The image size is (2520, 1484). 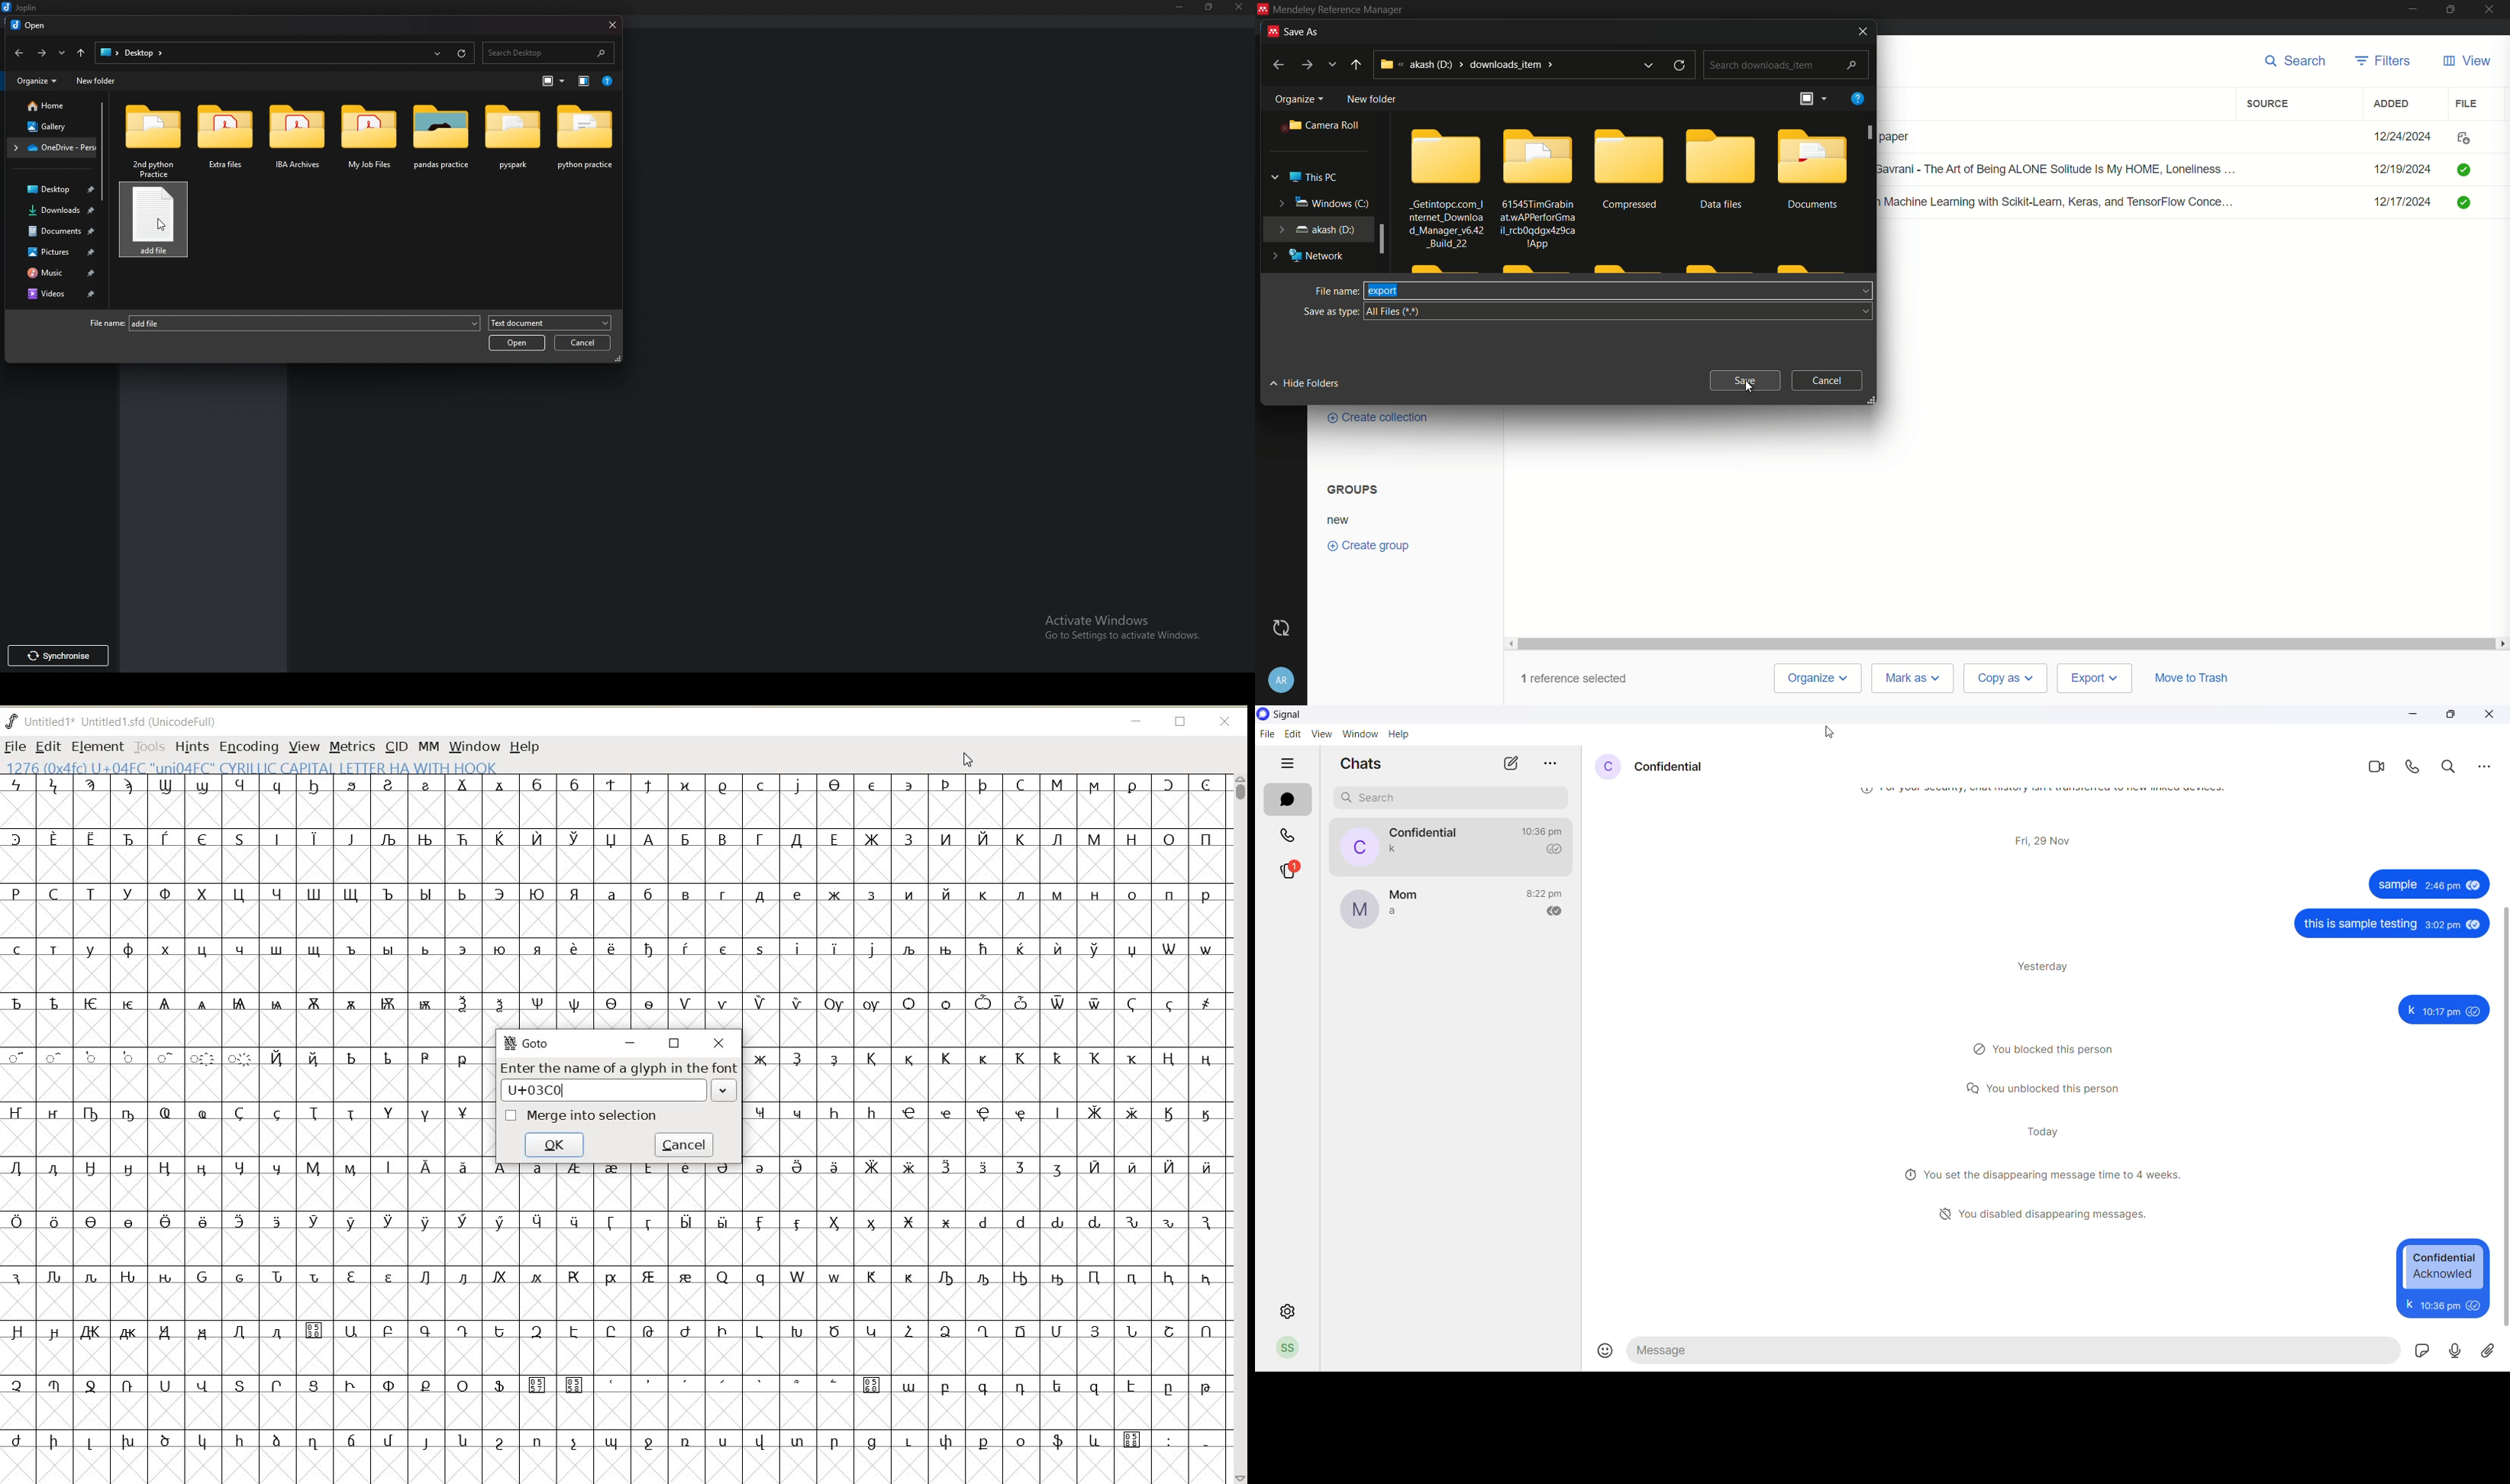 What do you see at coordinates (2456, 1350) in the screenshot?
I see `Voicemail` at bounding box center [2456, 1350].